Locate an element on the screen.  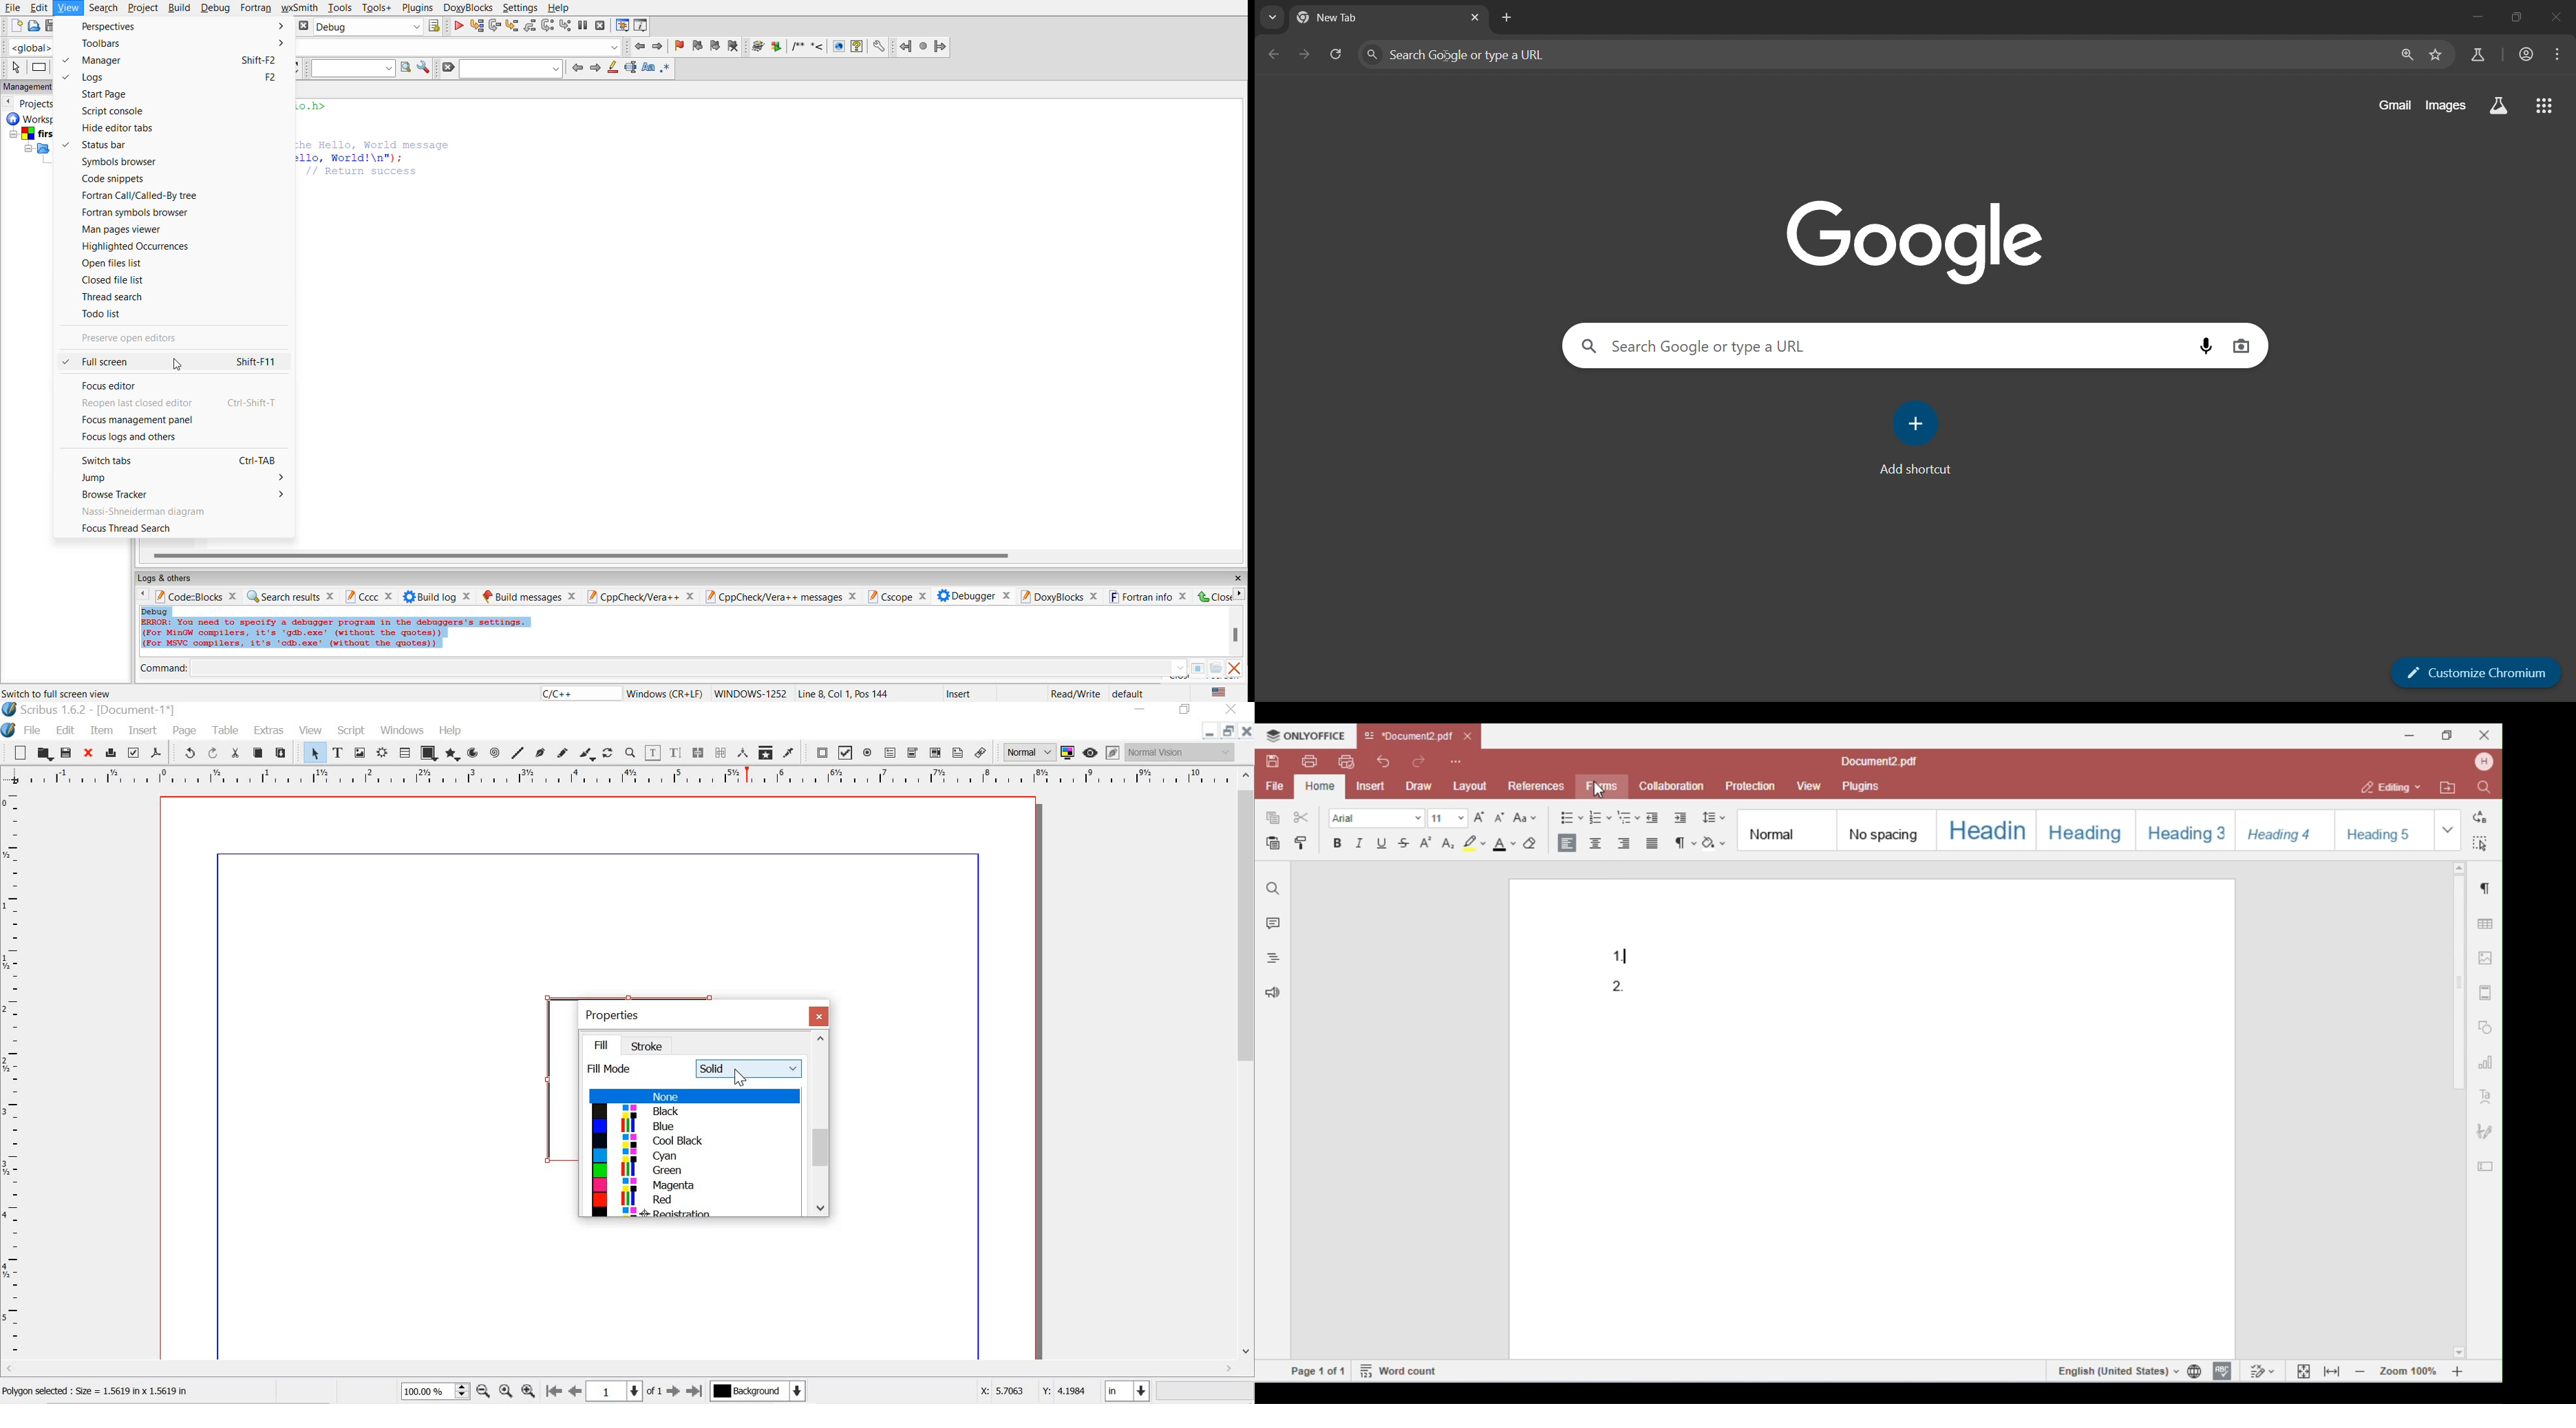
extras is located at coordinates (268, 731).